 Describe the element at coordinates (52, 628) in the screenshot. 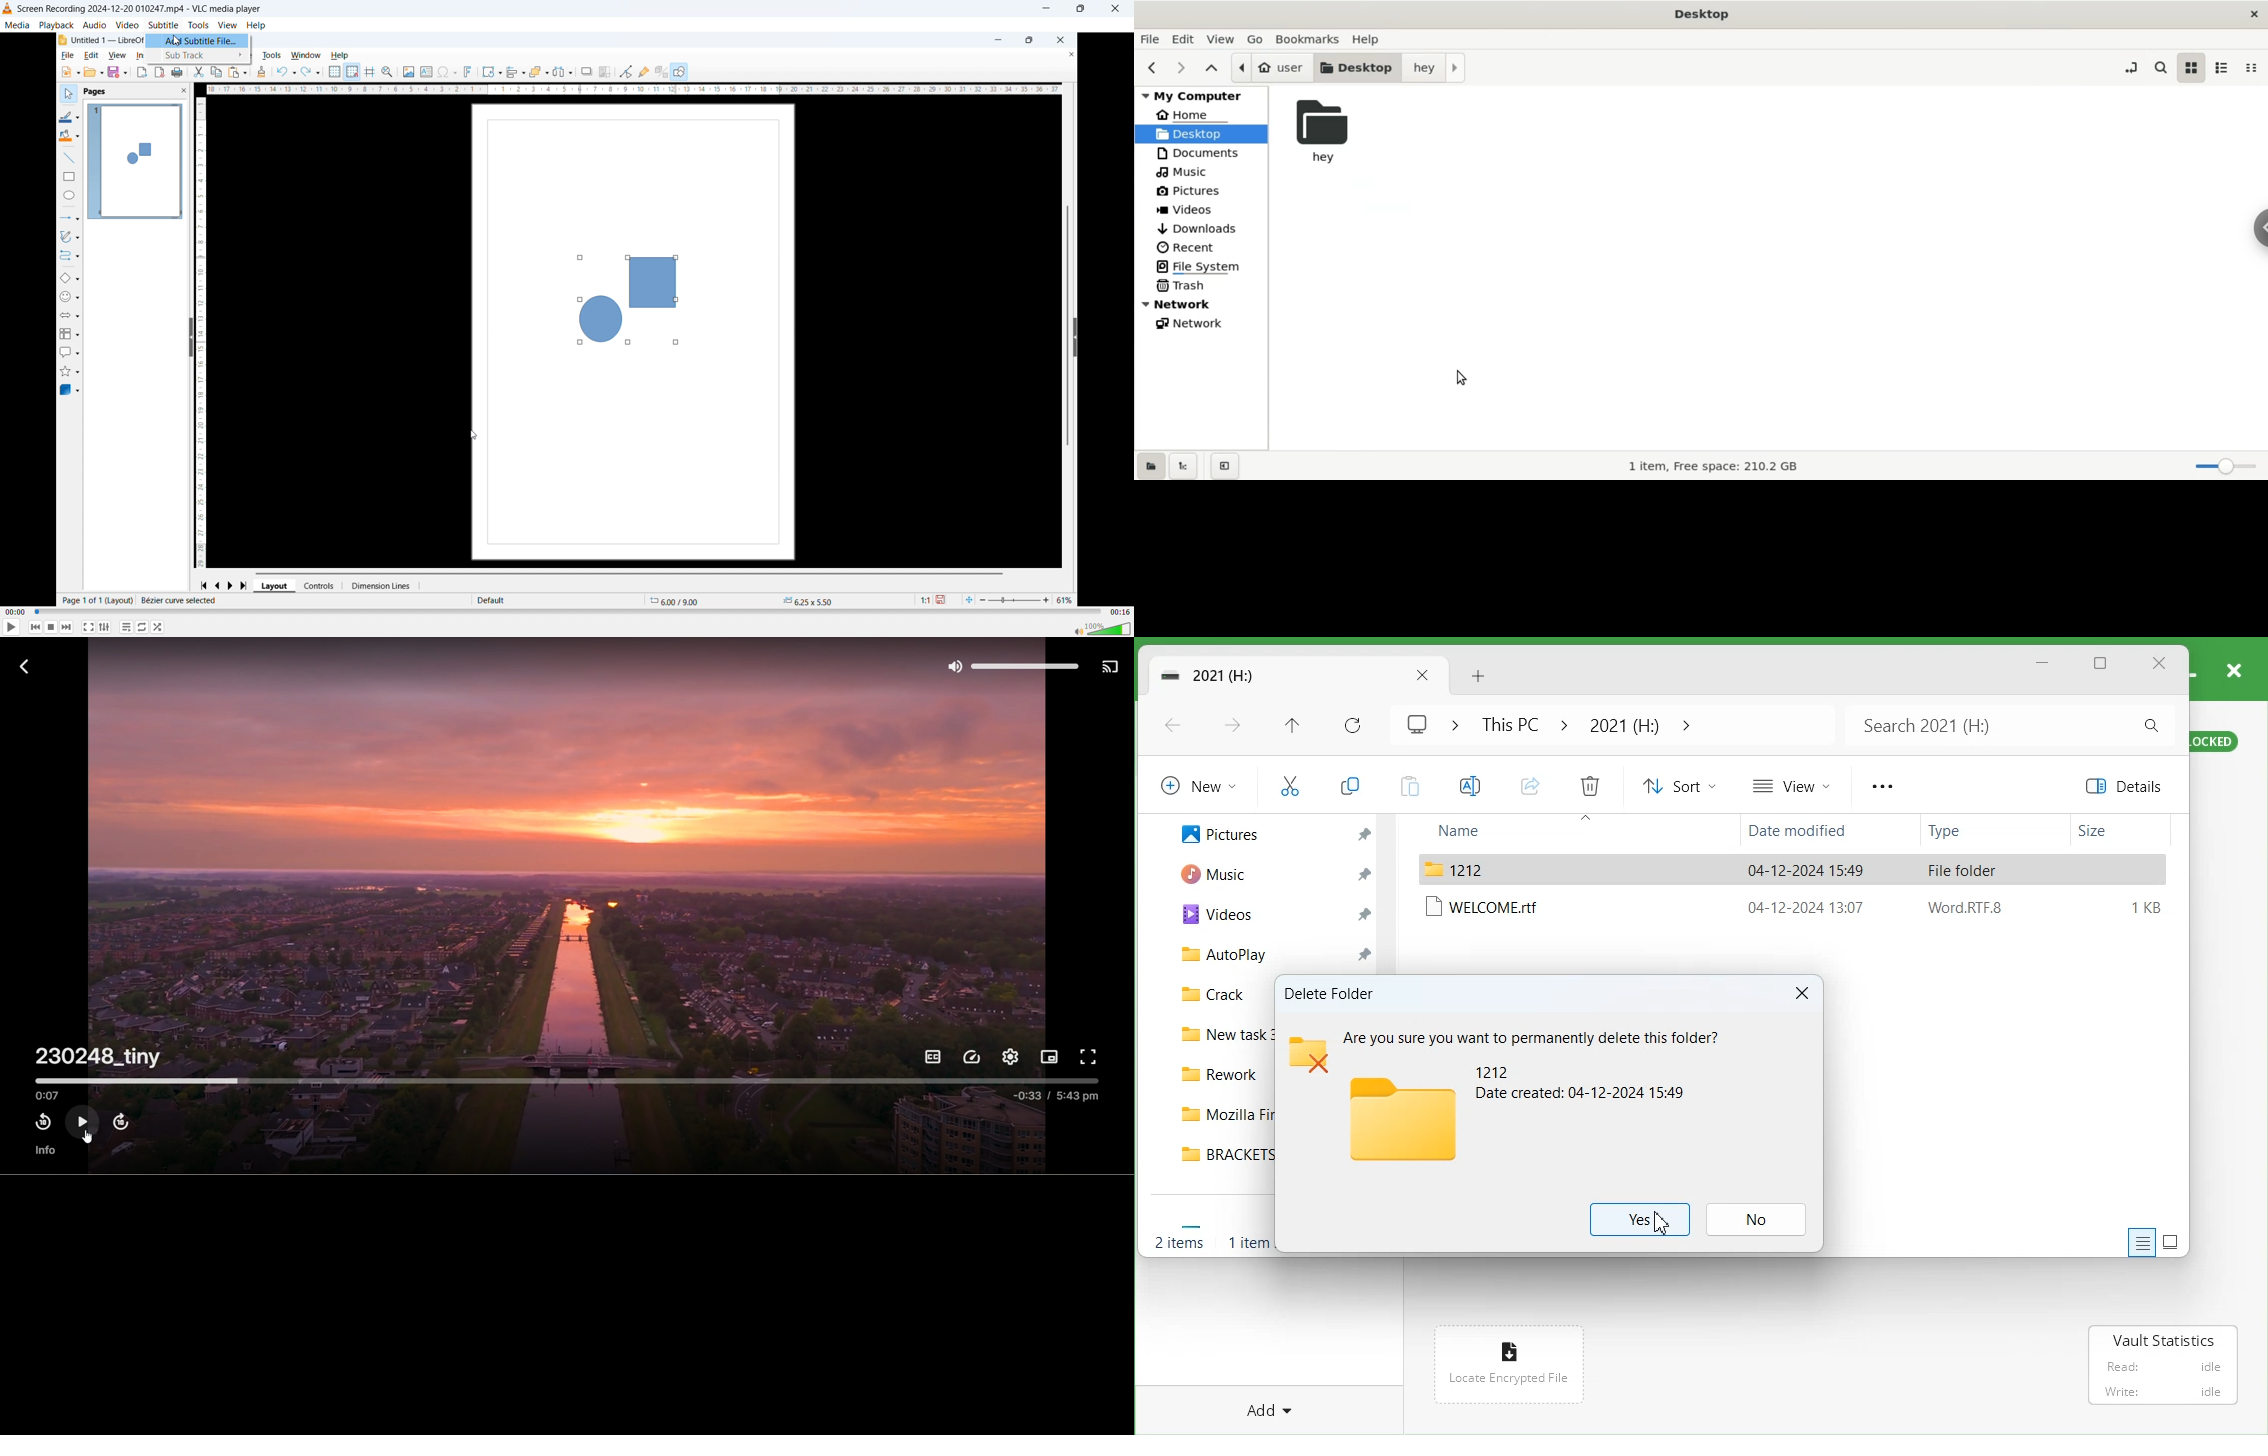

I see `Stop playback ` at that location.